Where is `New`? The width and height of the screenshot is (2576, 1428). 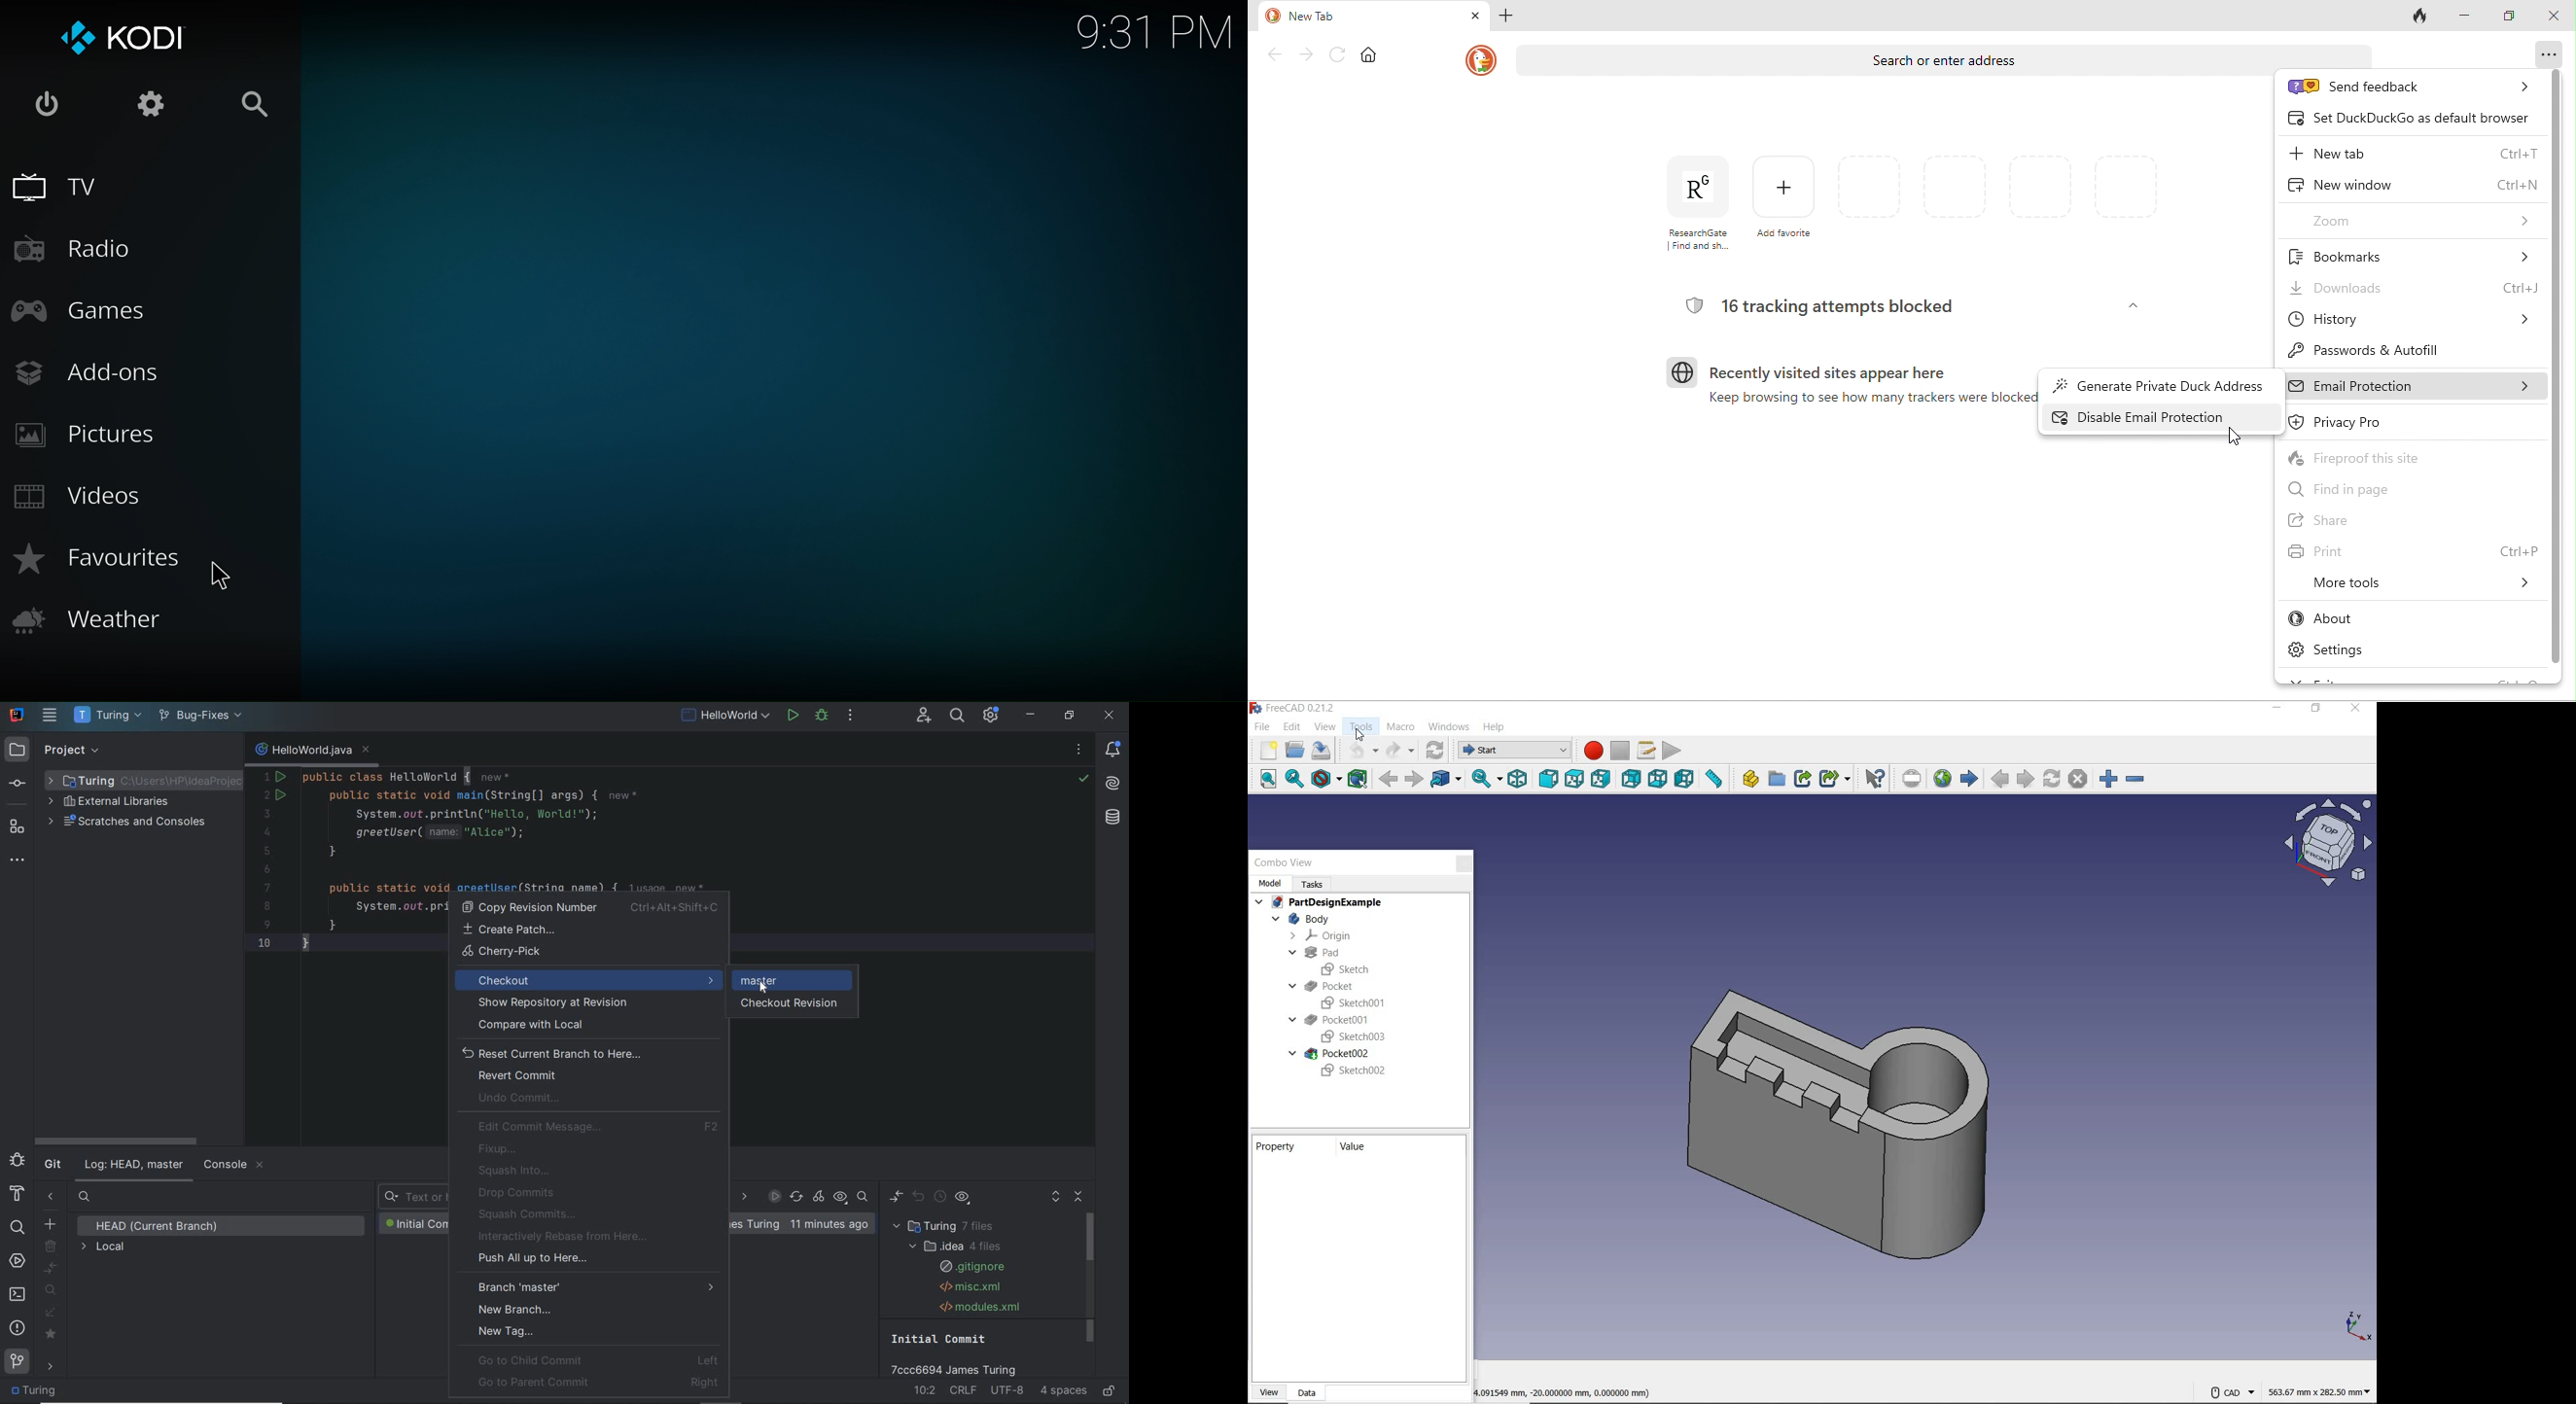 New is located at coordinates (1265, 750).